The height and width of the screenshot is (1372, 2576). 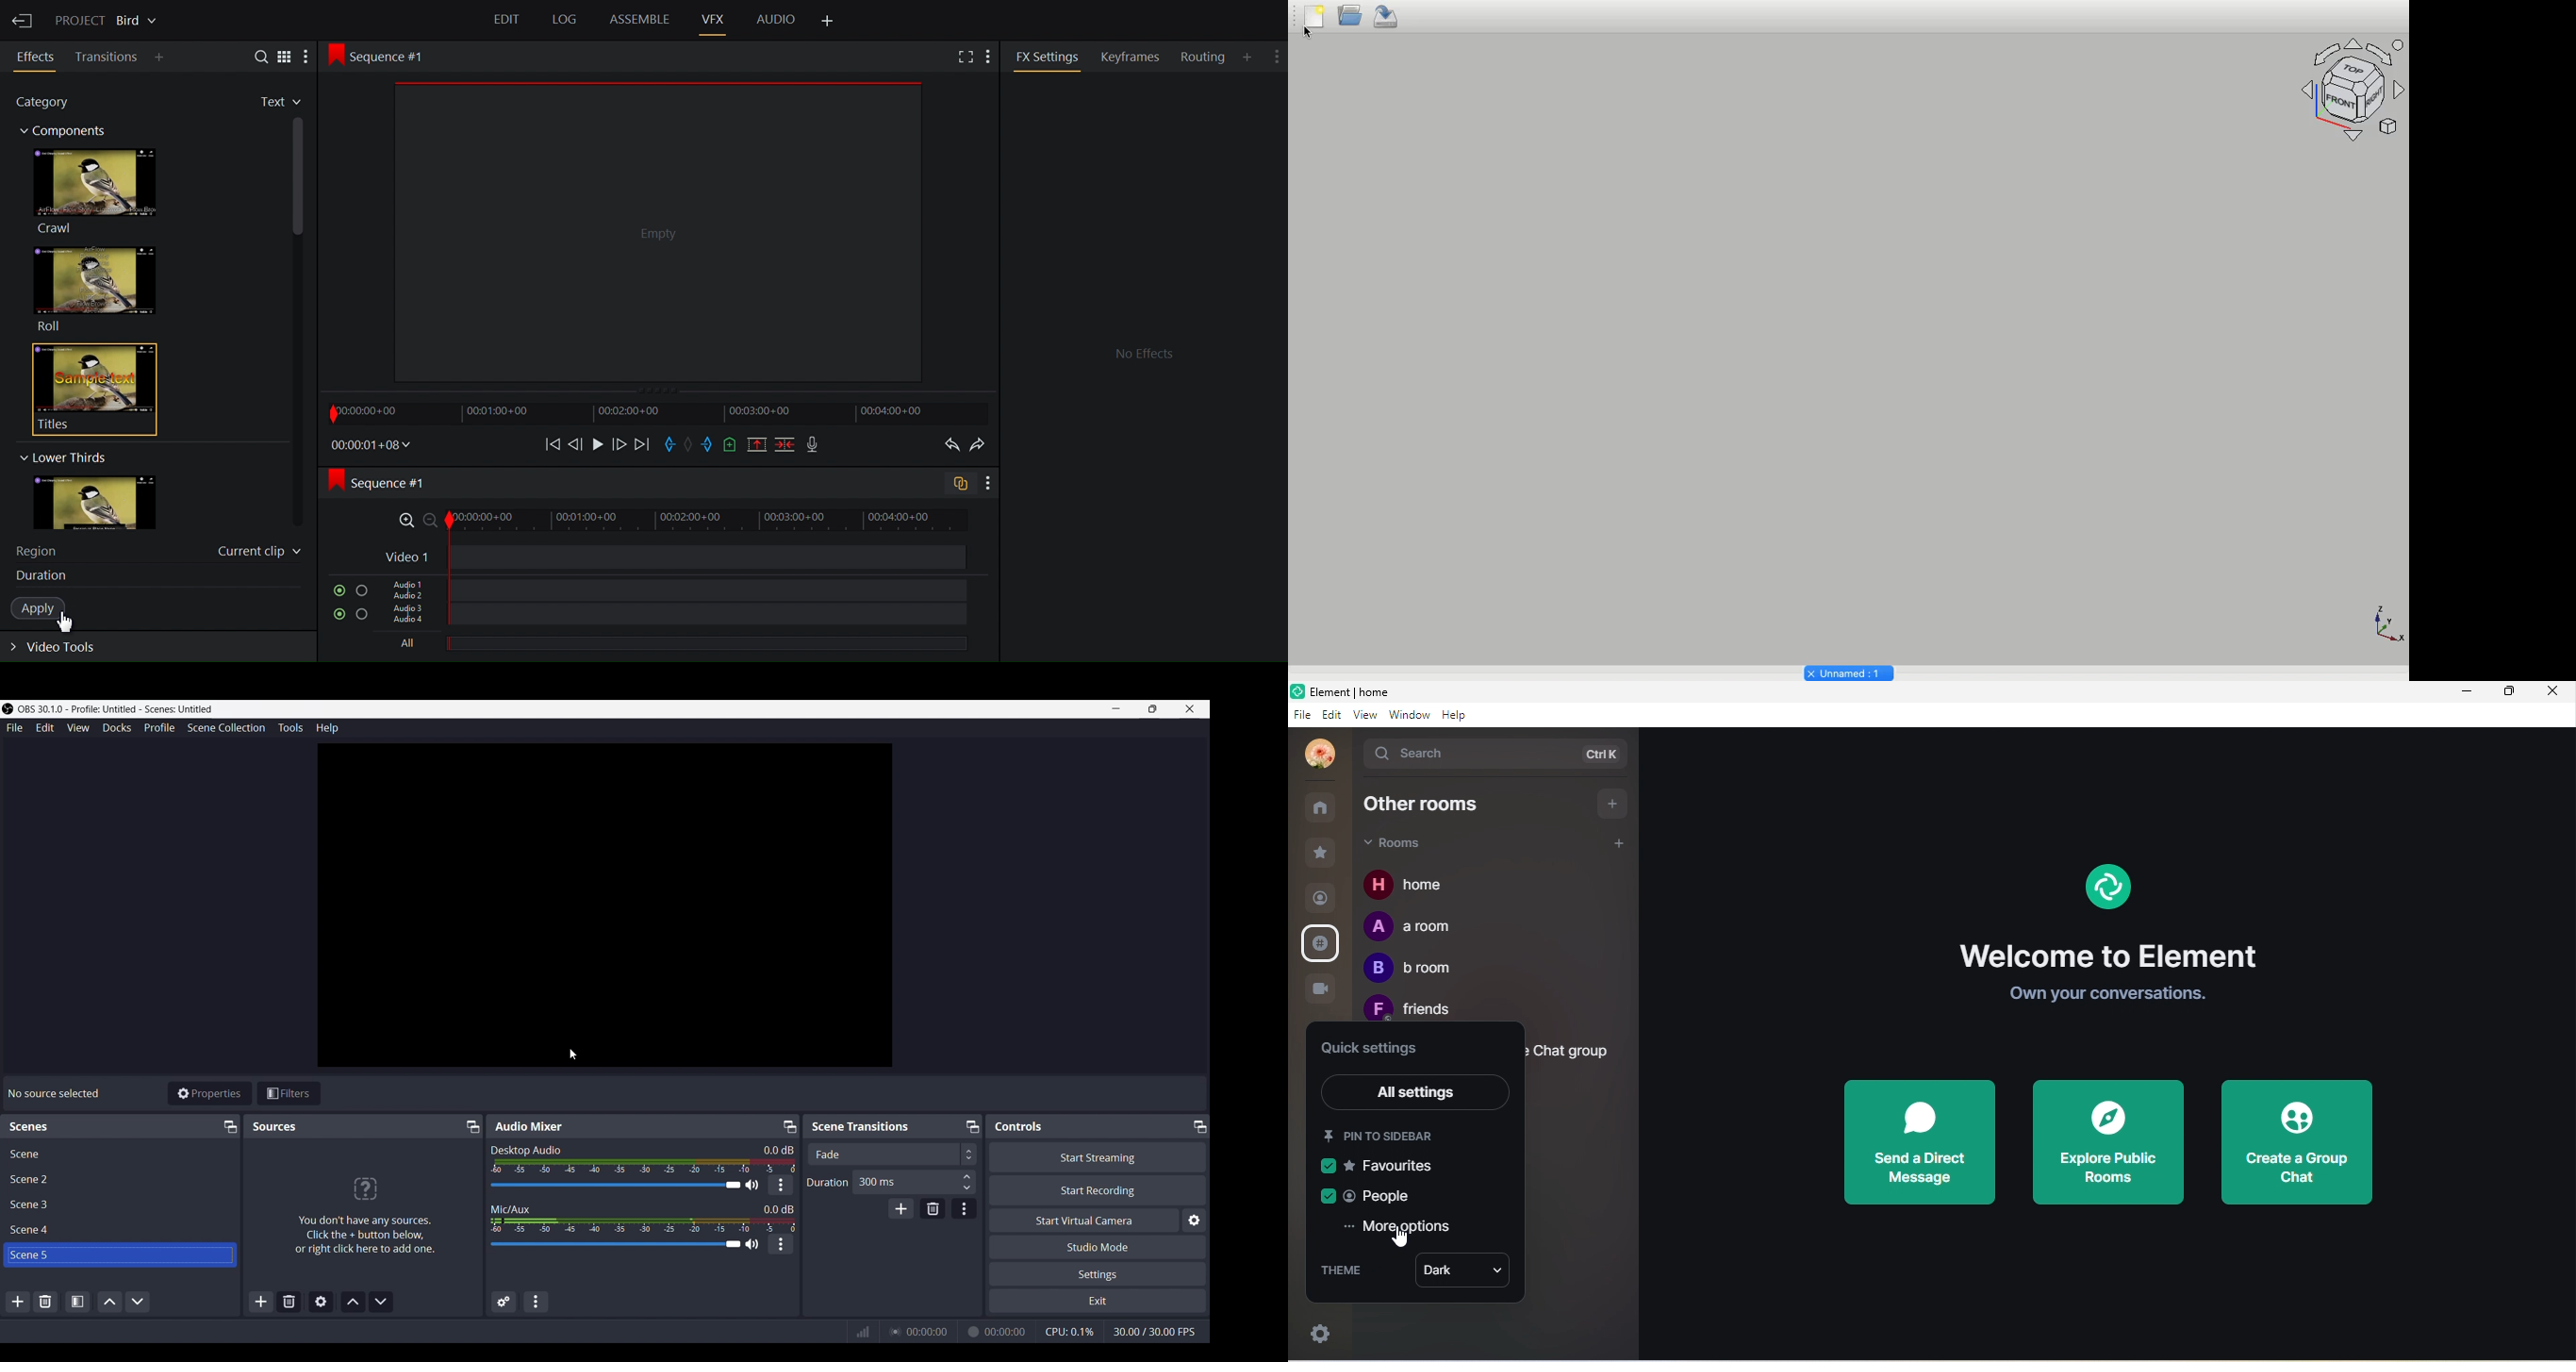 What do you see at coordinates (965, 1209) in the screenshot?
I see `Transition Properties ` at bounding box center [965, 1209].